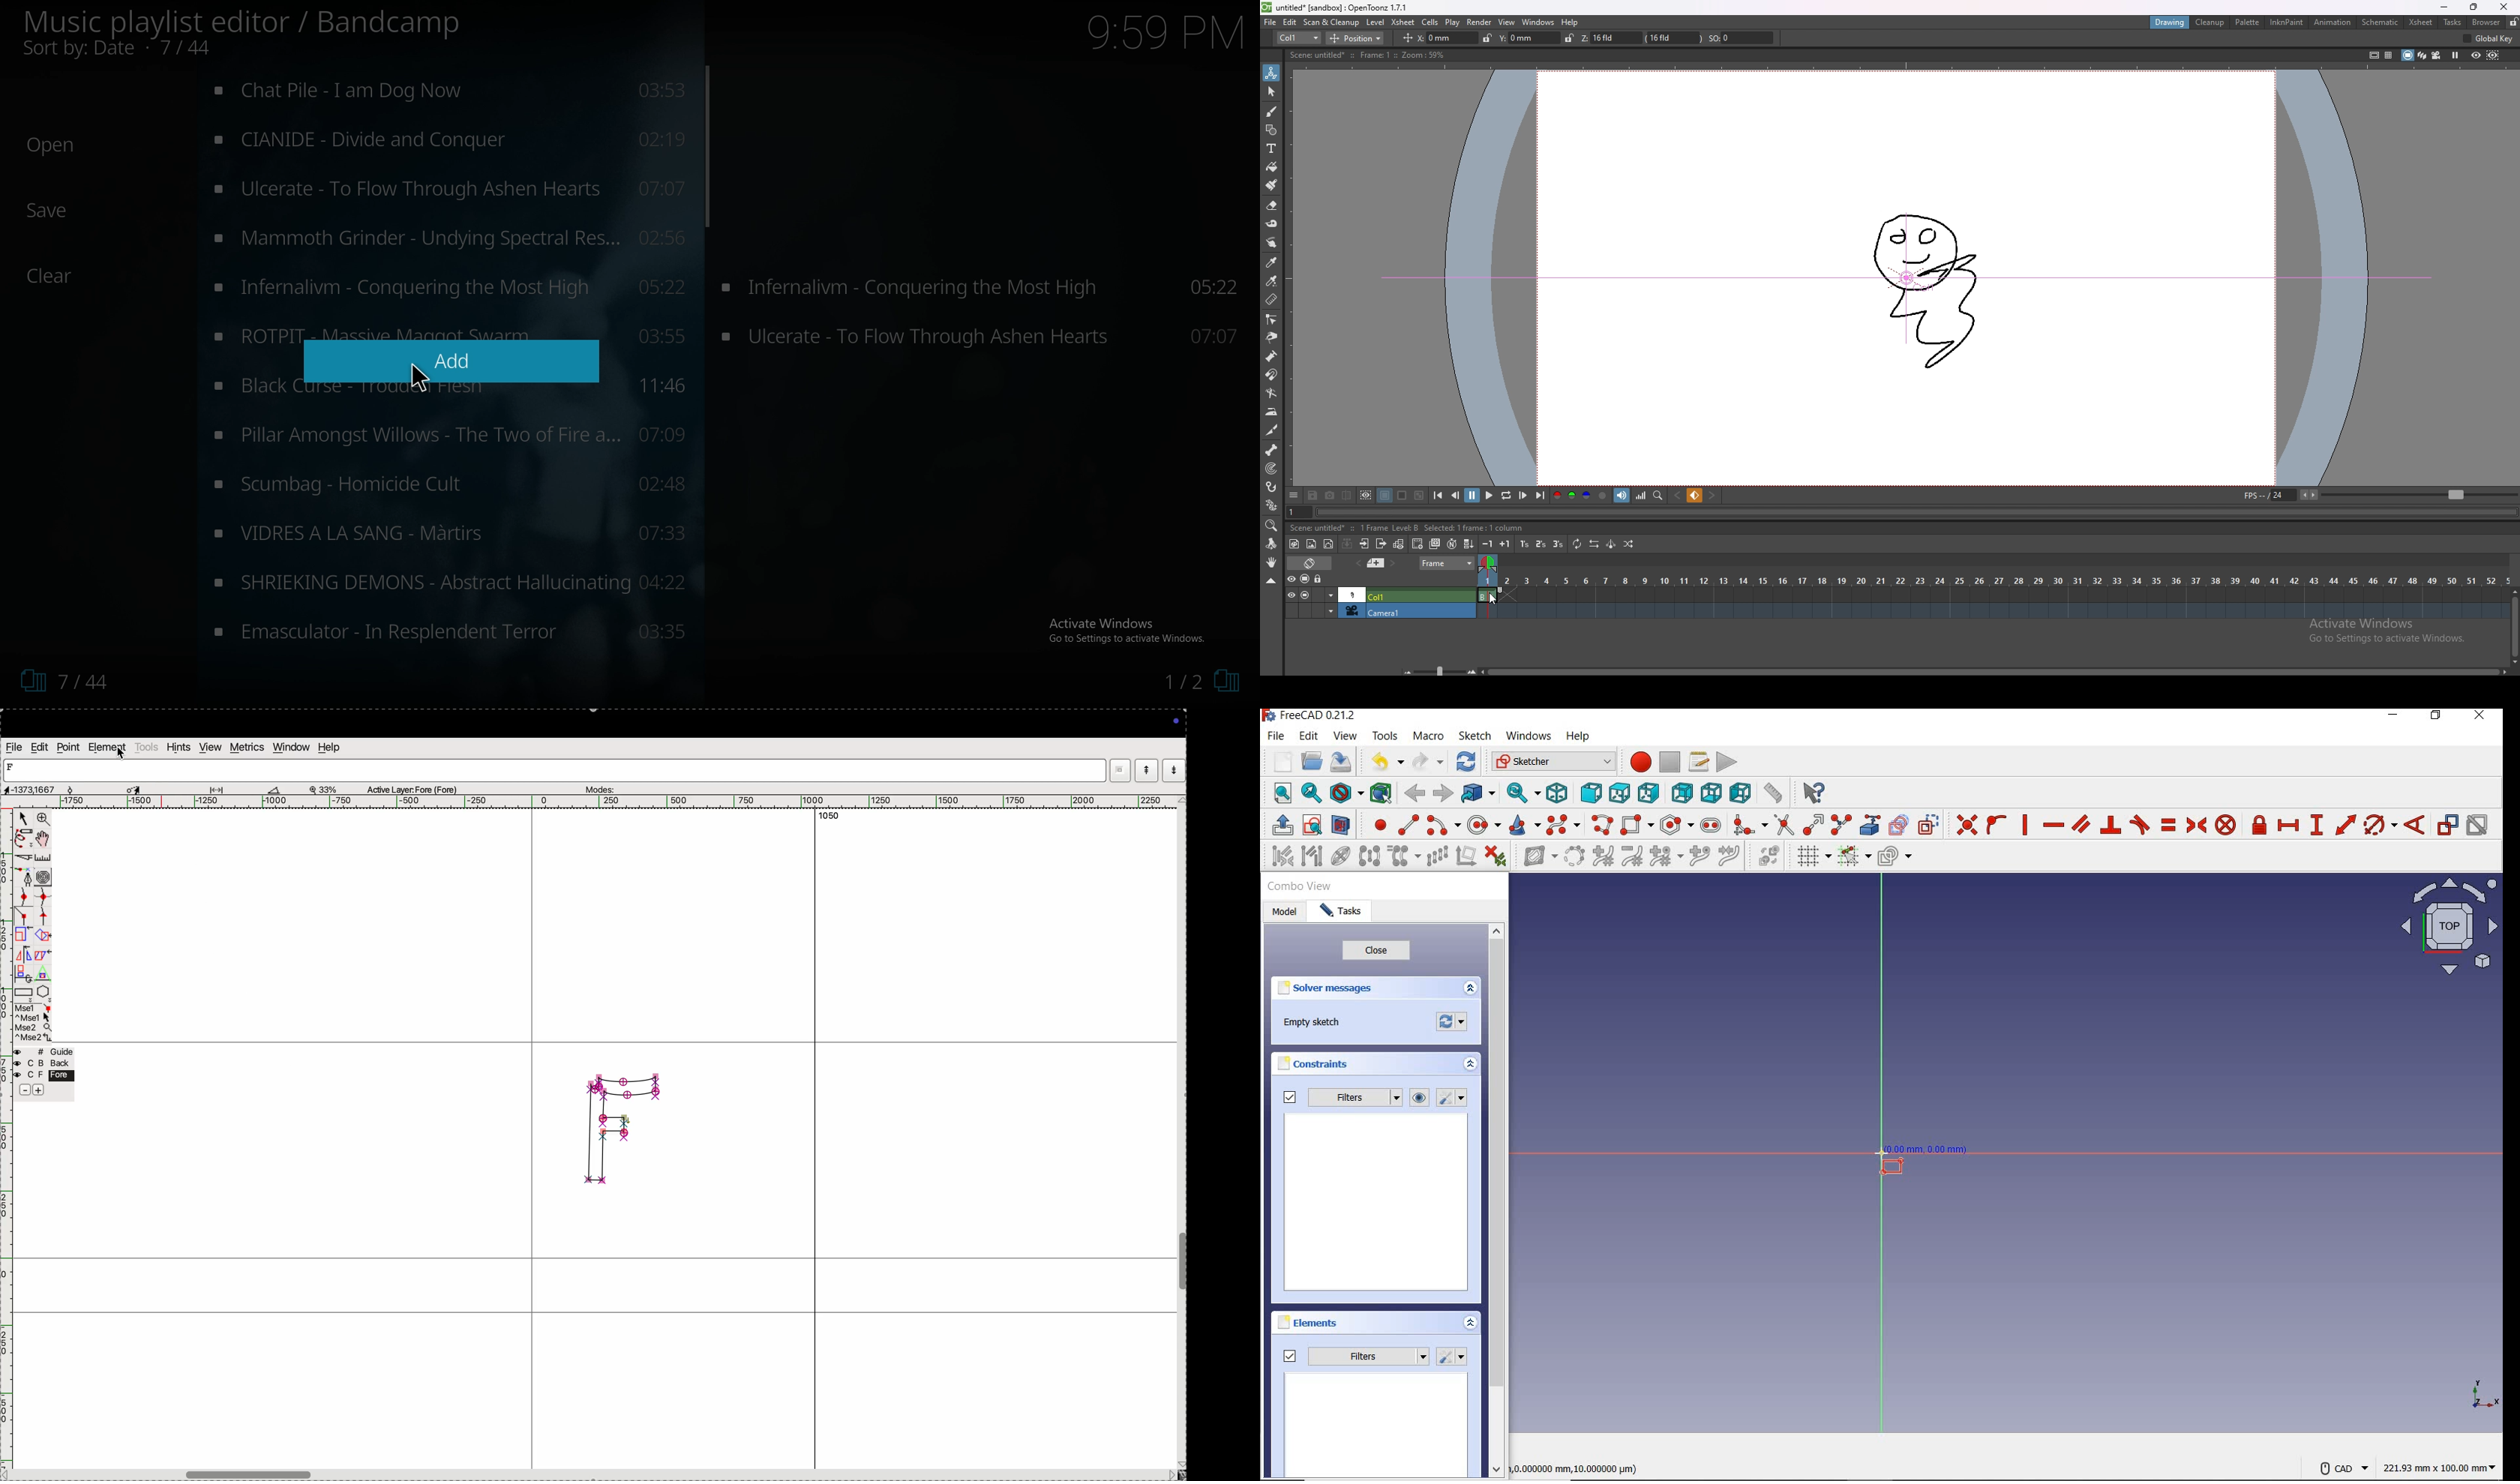 Image resolution: width=2520 pixels, height=1484 pixels. What do you see at coordinates (1472, 1324) in the screenshot?
I see `expand` at bounding box center [1472, 1324].